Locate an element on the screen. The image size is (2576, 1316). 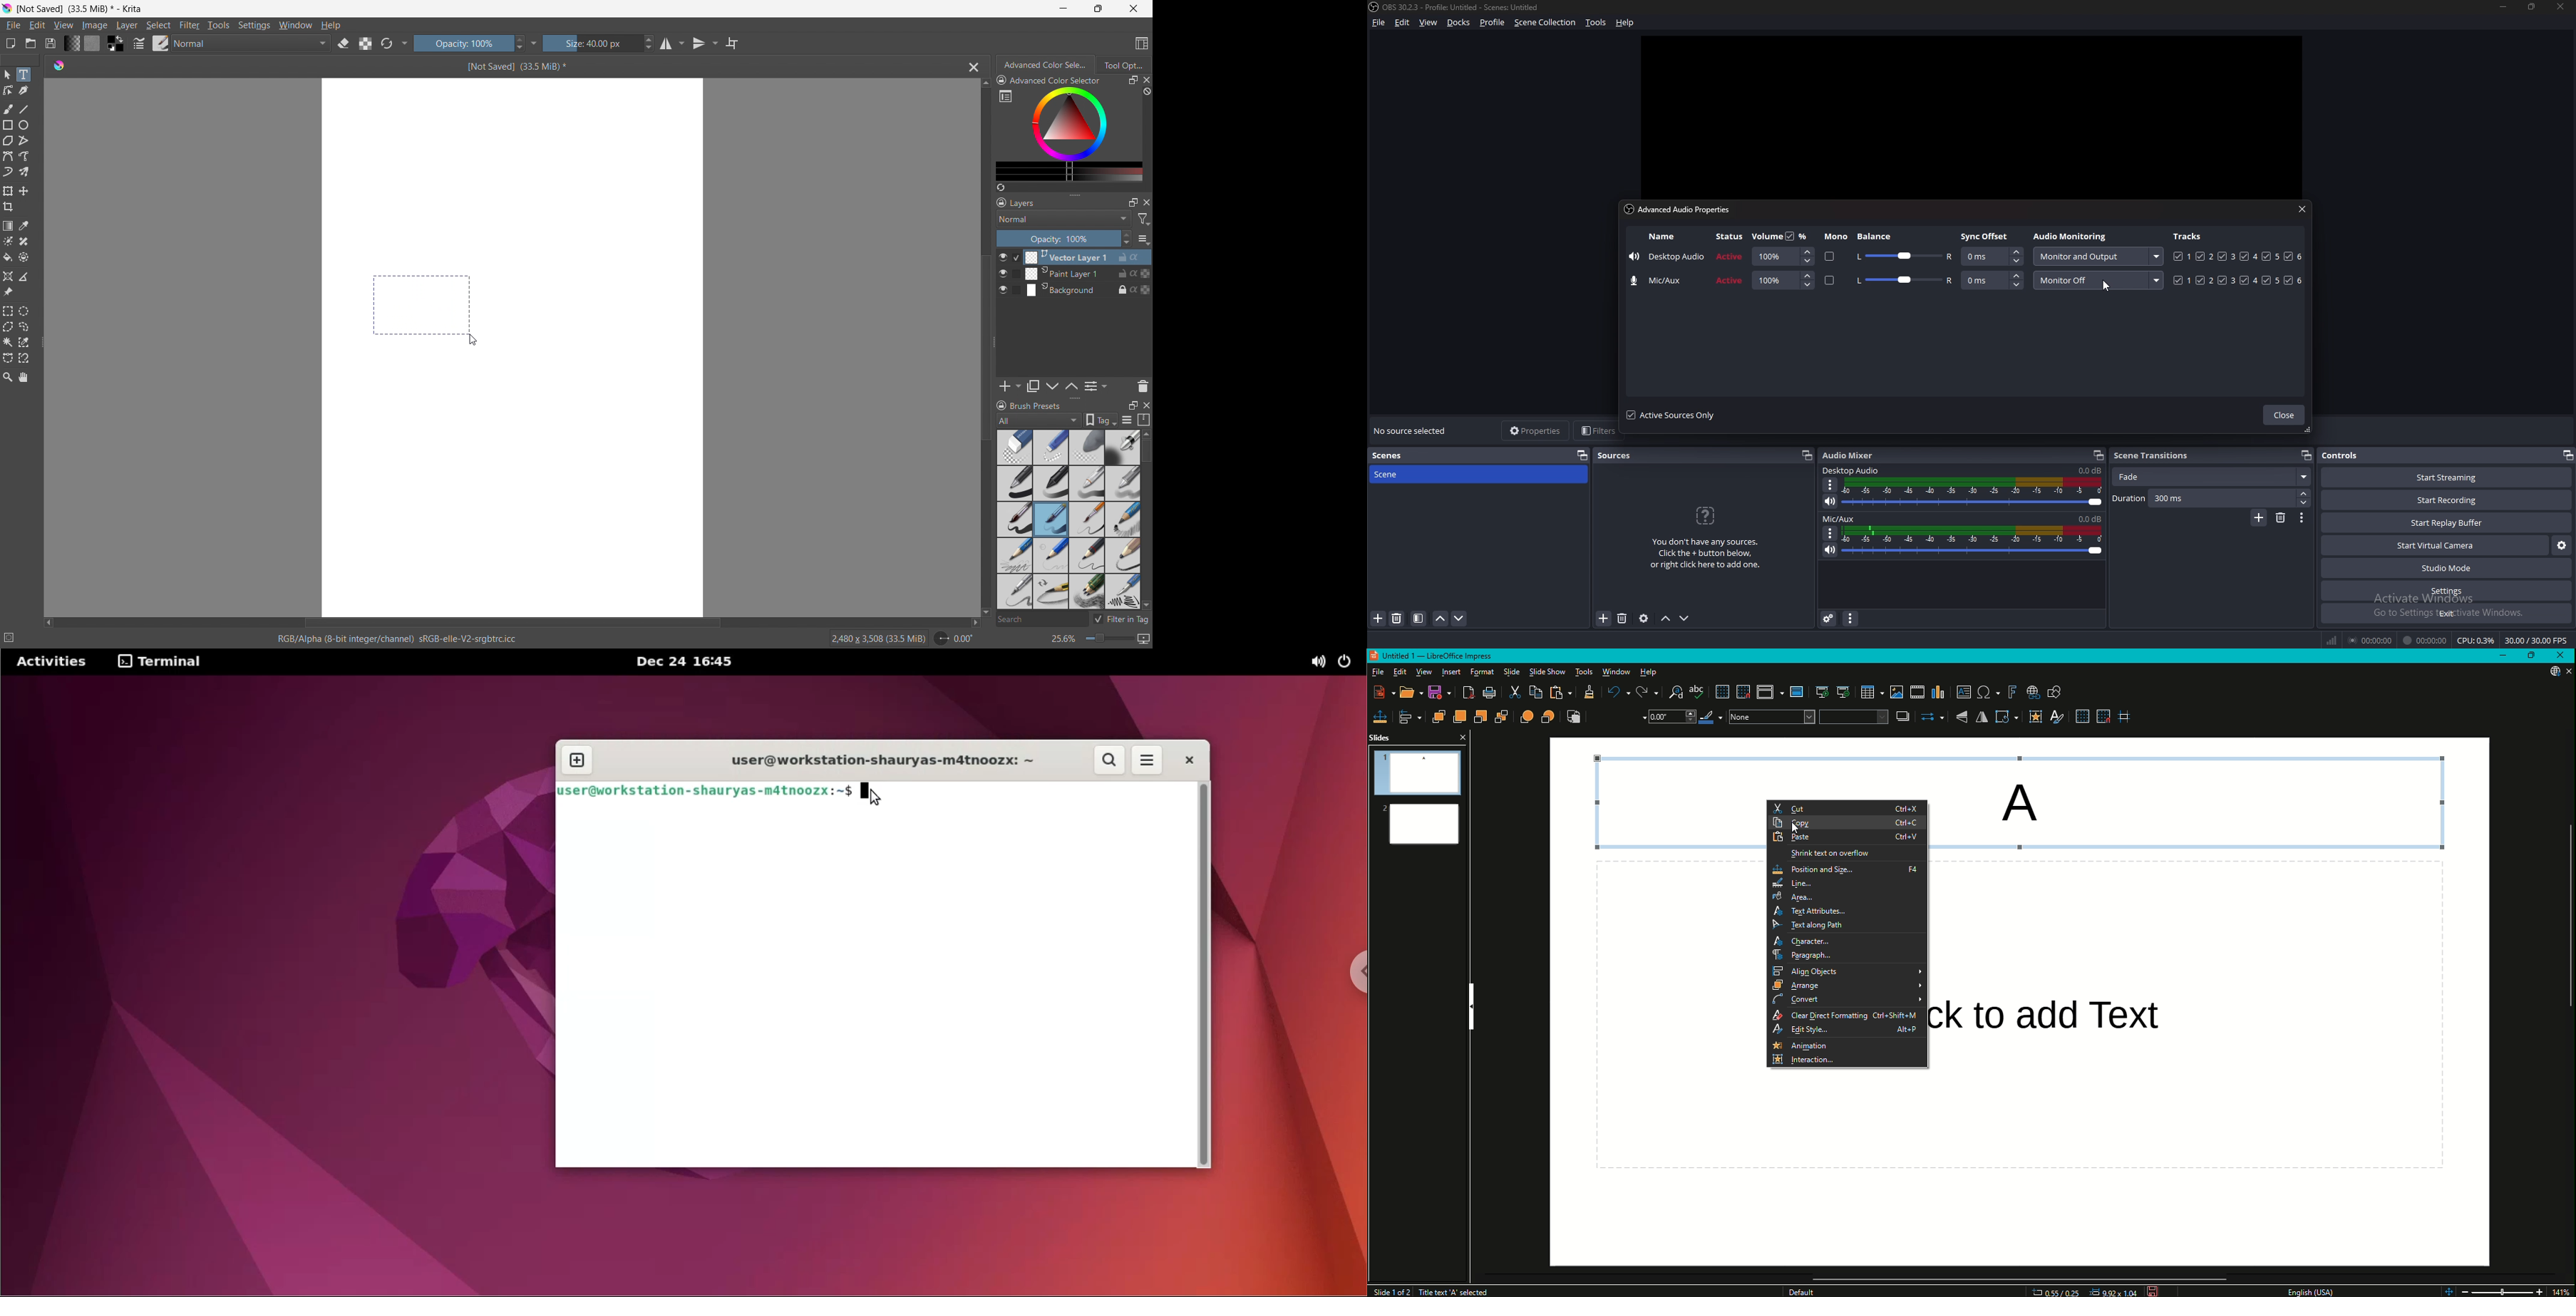
monitor off is located at coordinates (2098, 279).